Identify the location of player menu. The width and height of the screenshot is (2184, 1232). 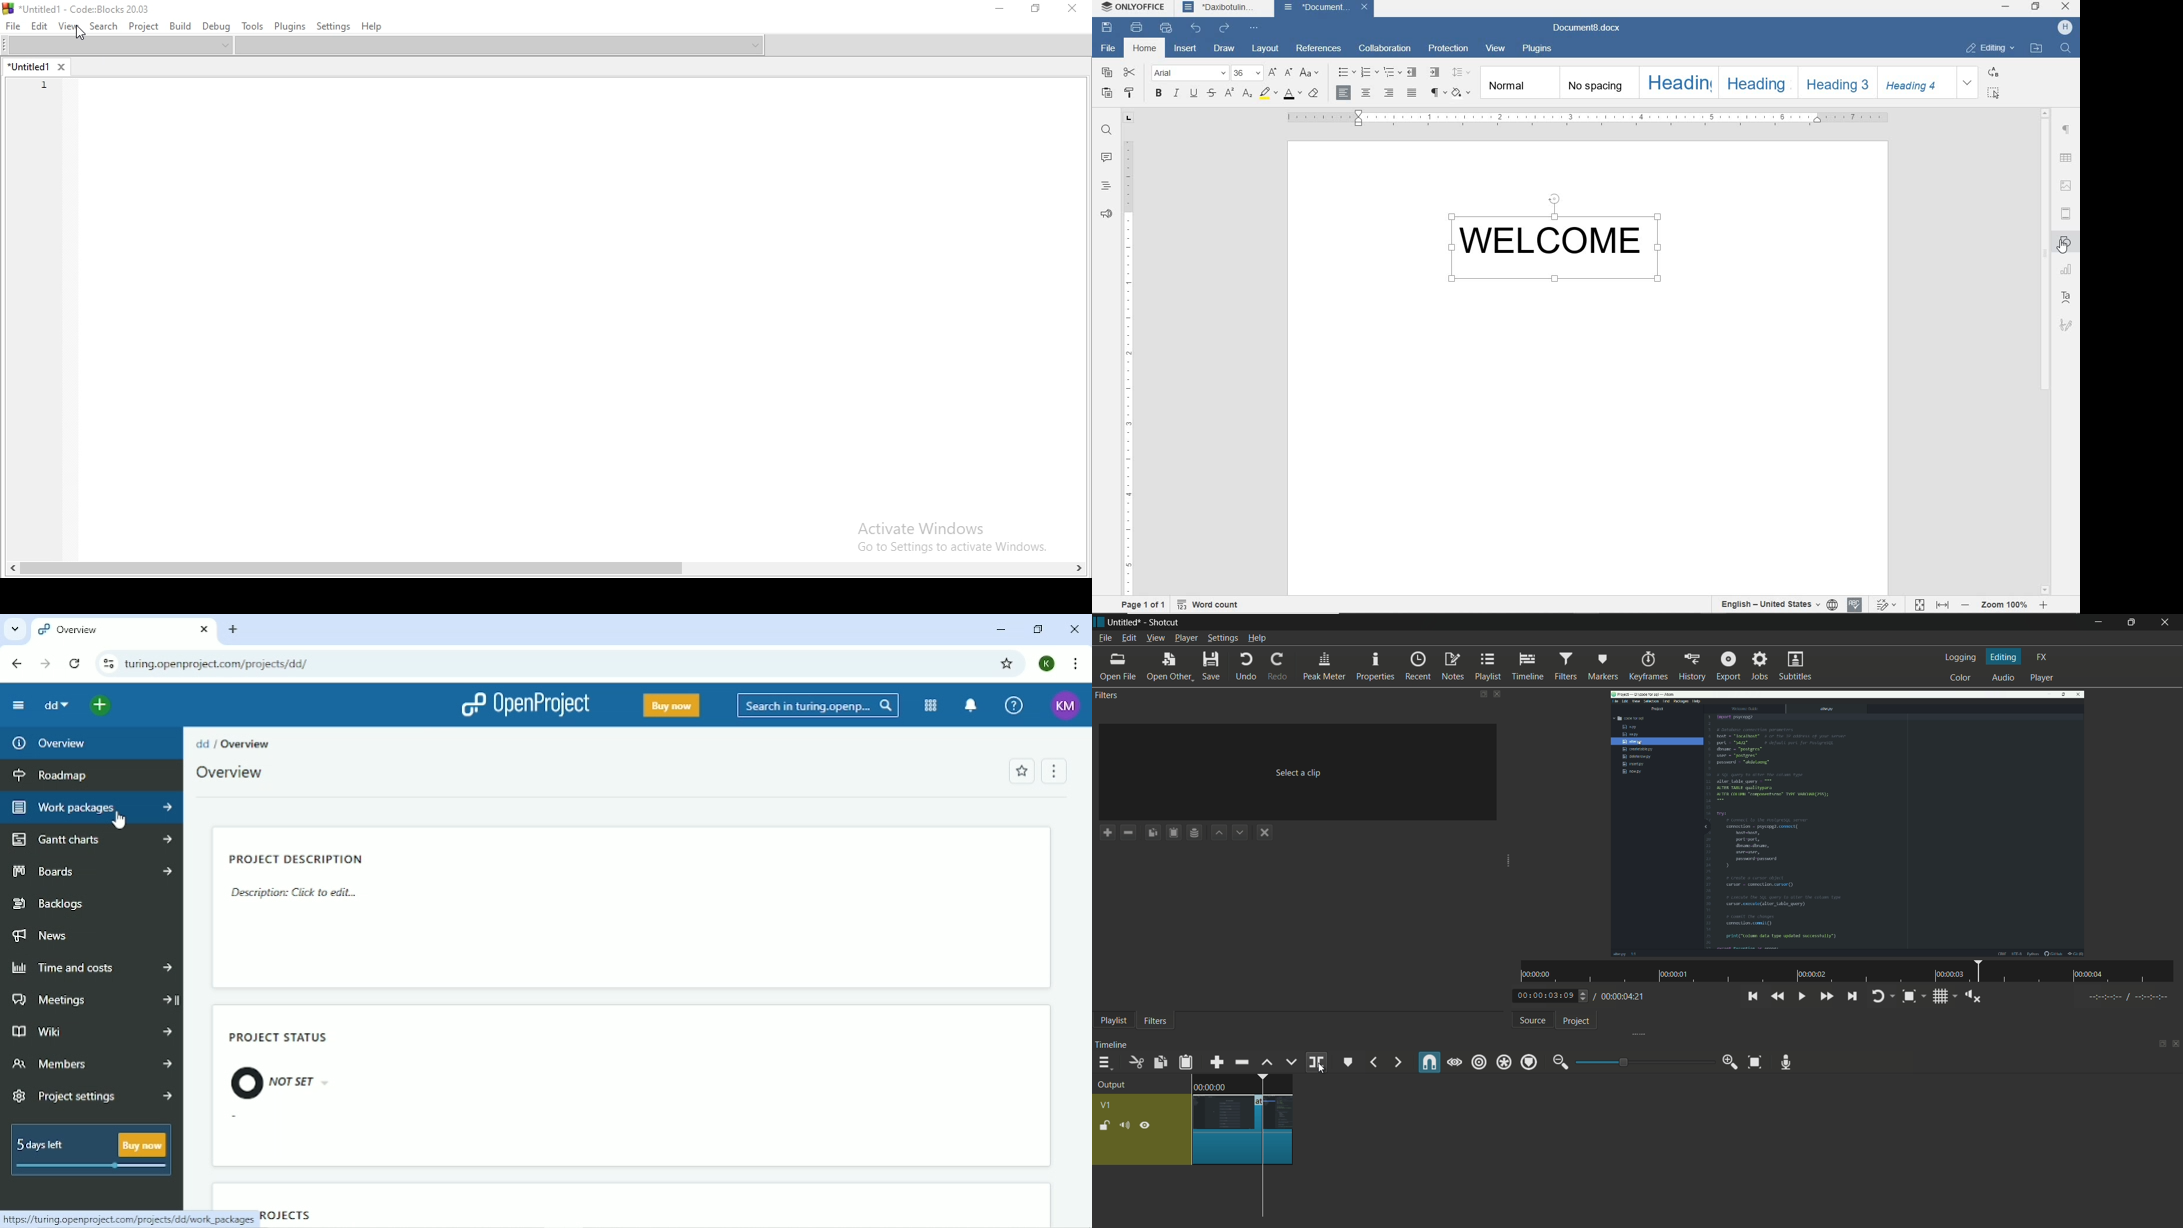
(1187, 639).